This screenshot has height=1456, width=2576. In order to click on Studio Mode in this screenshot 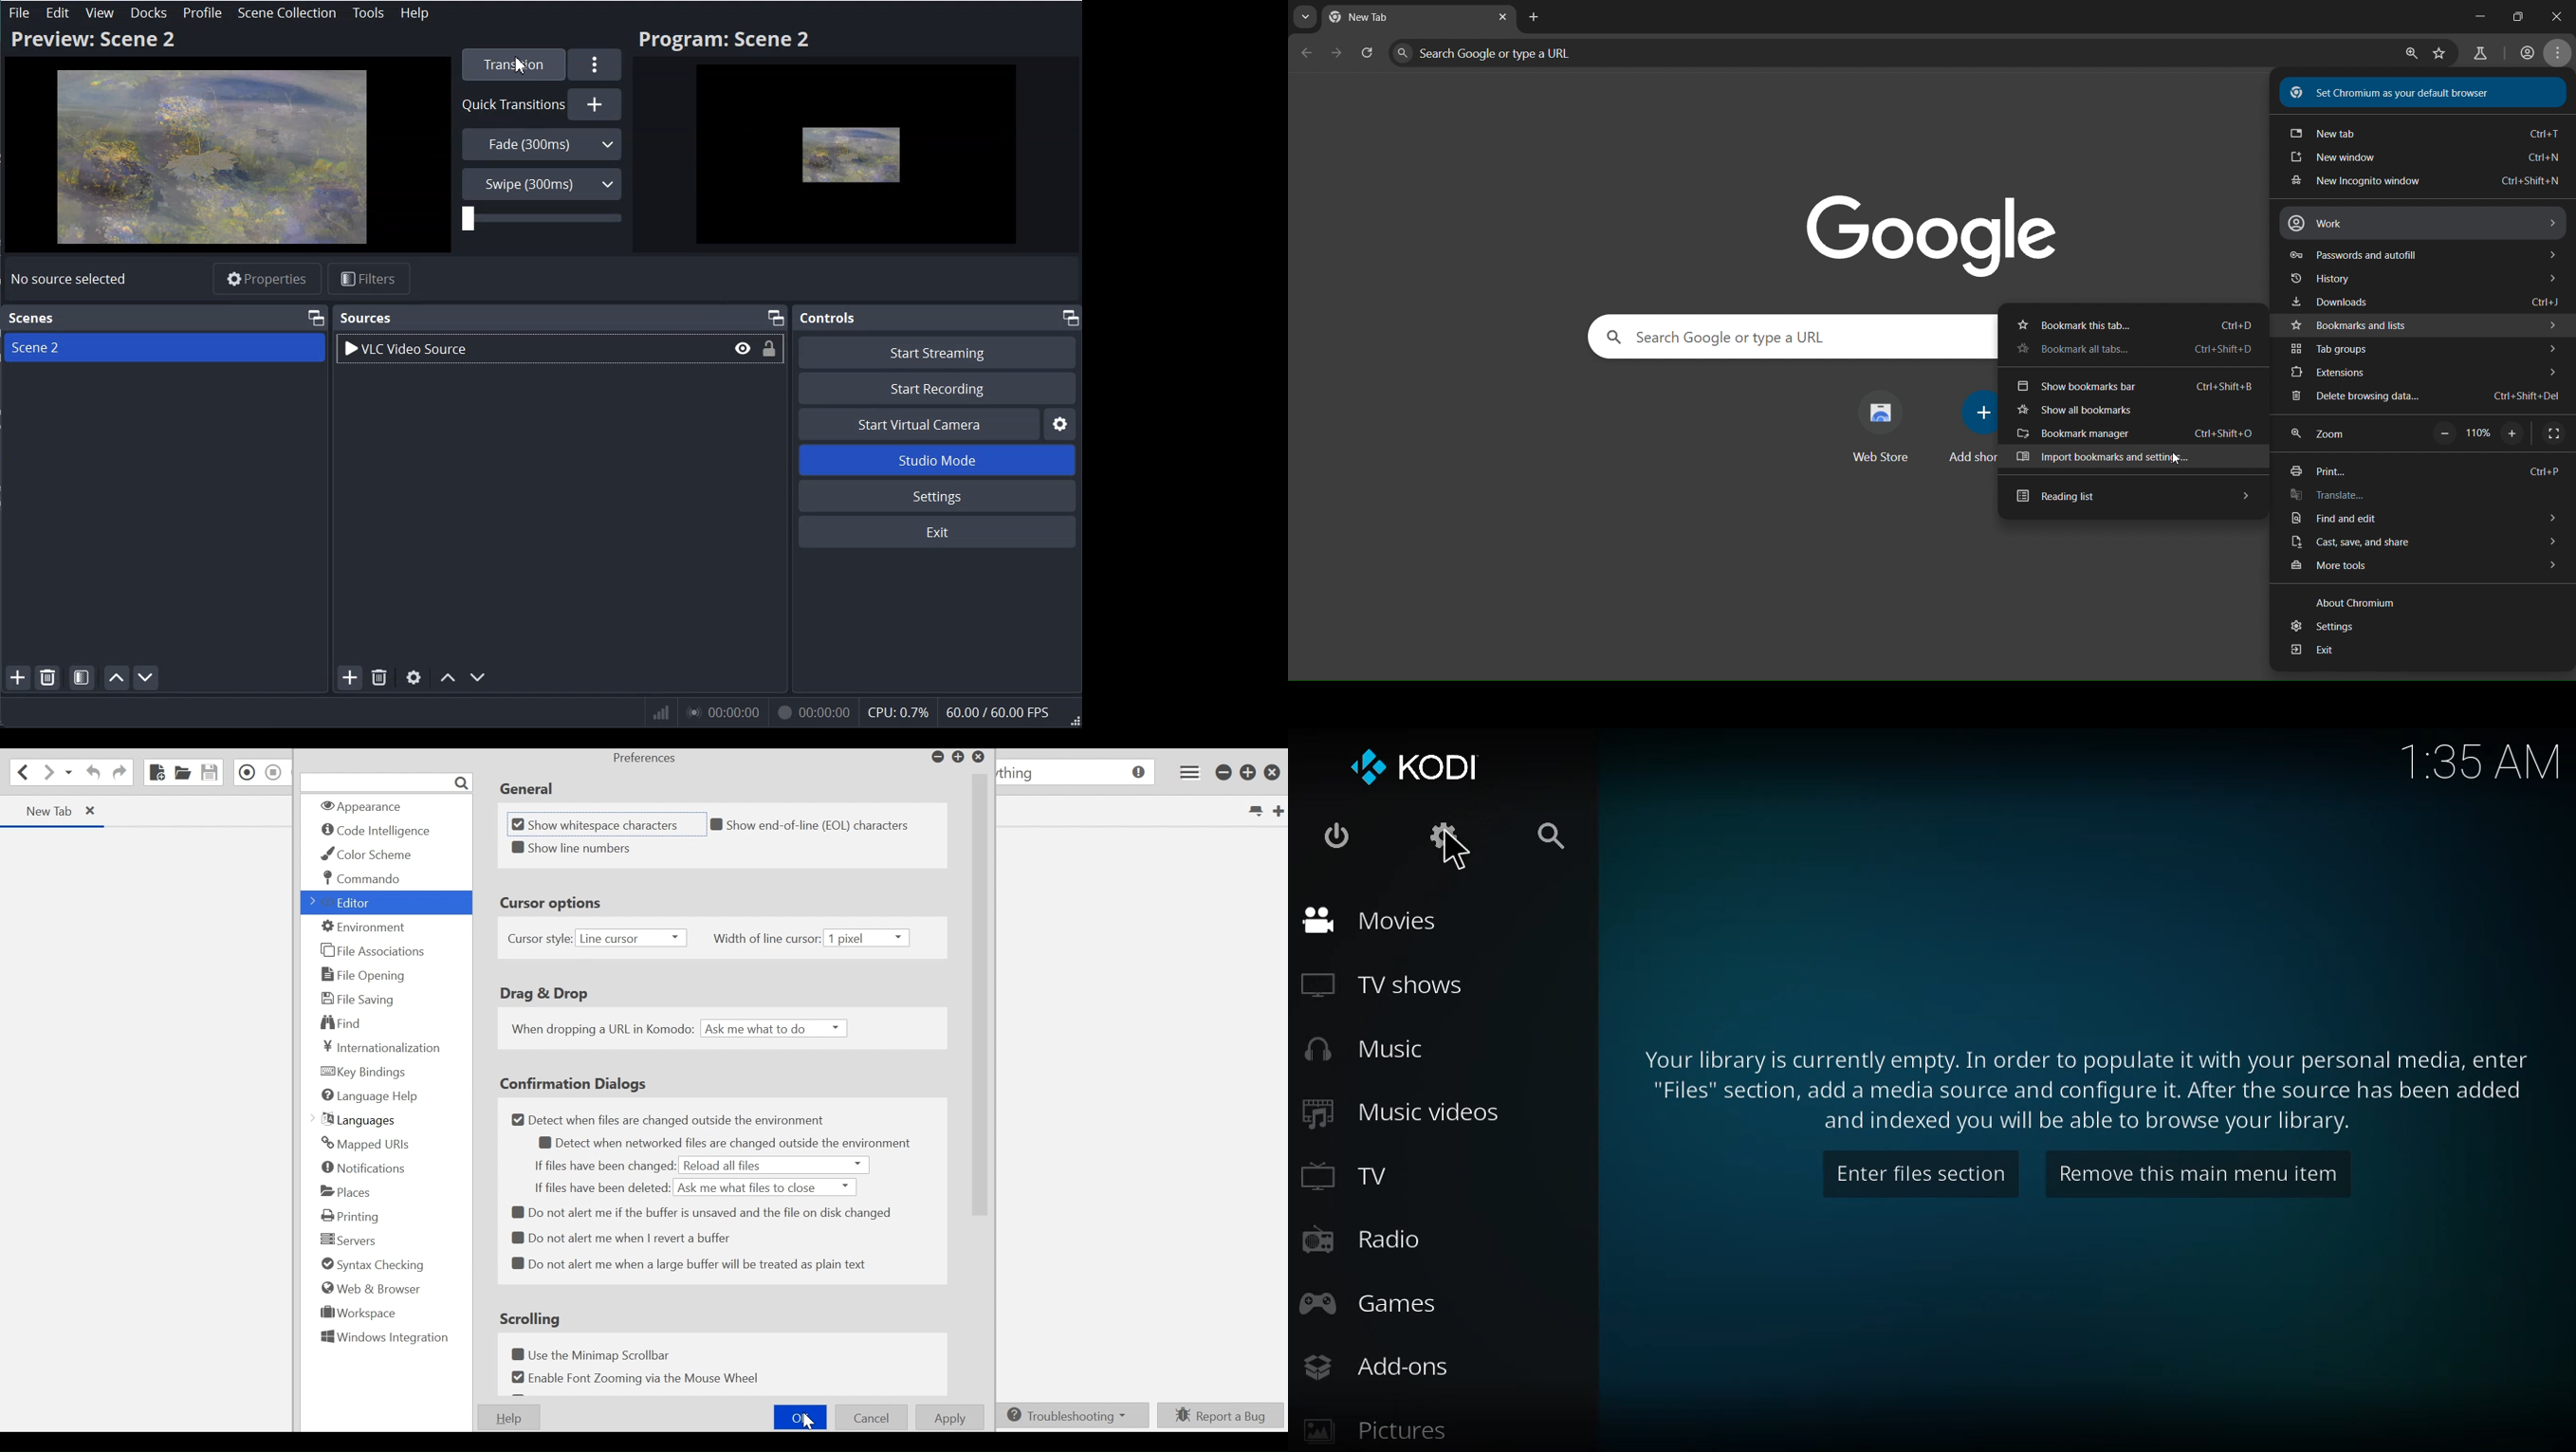, I will do `click(940, 459)`.